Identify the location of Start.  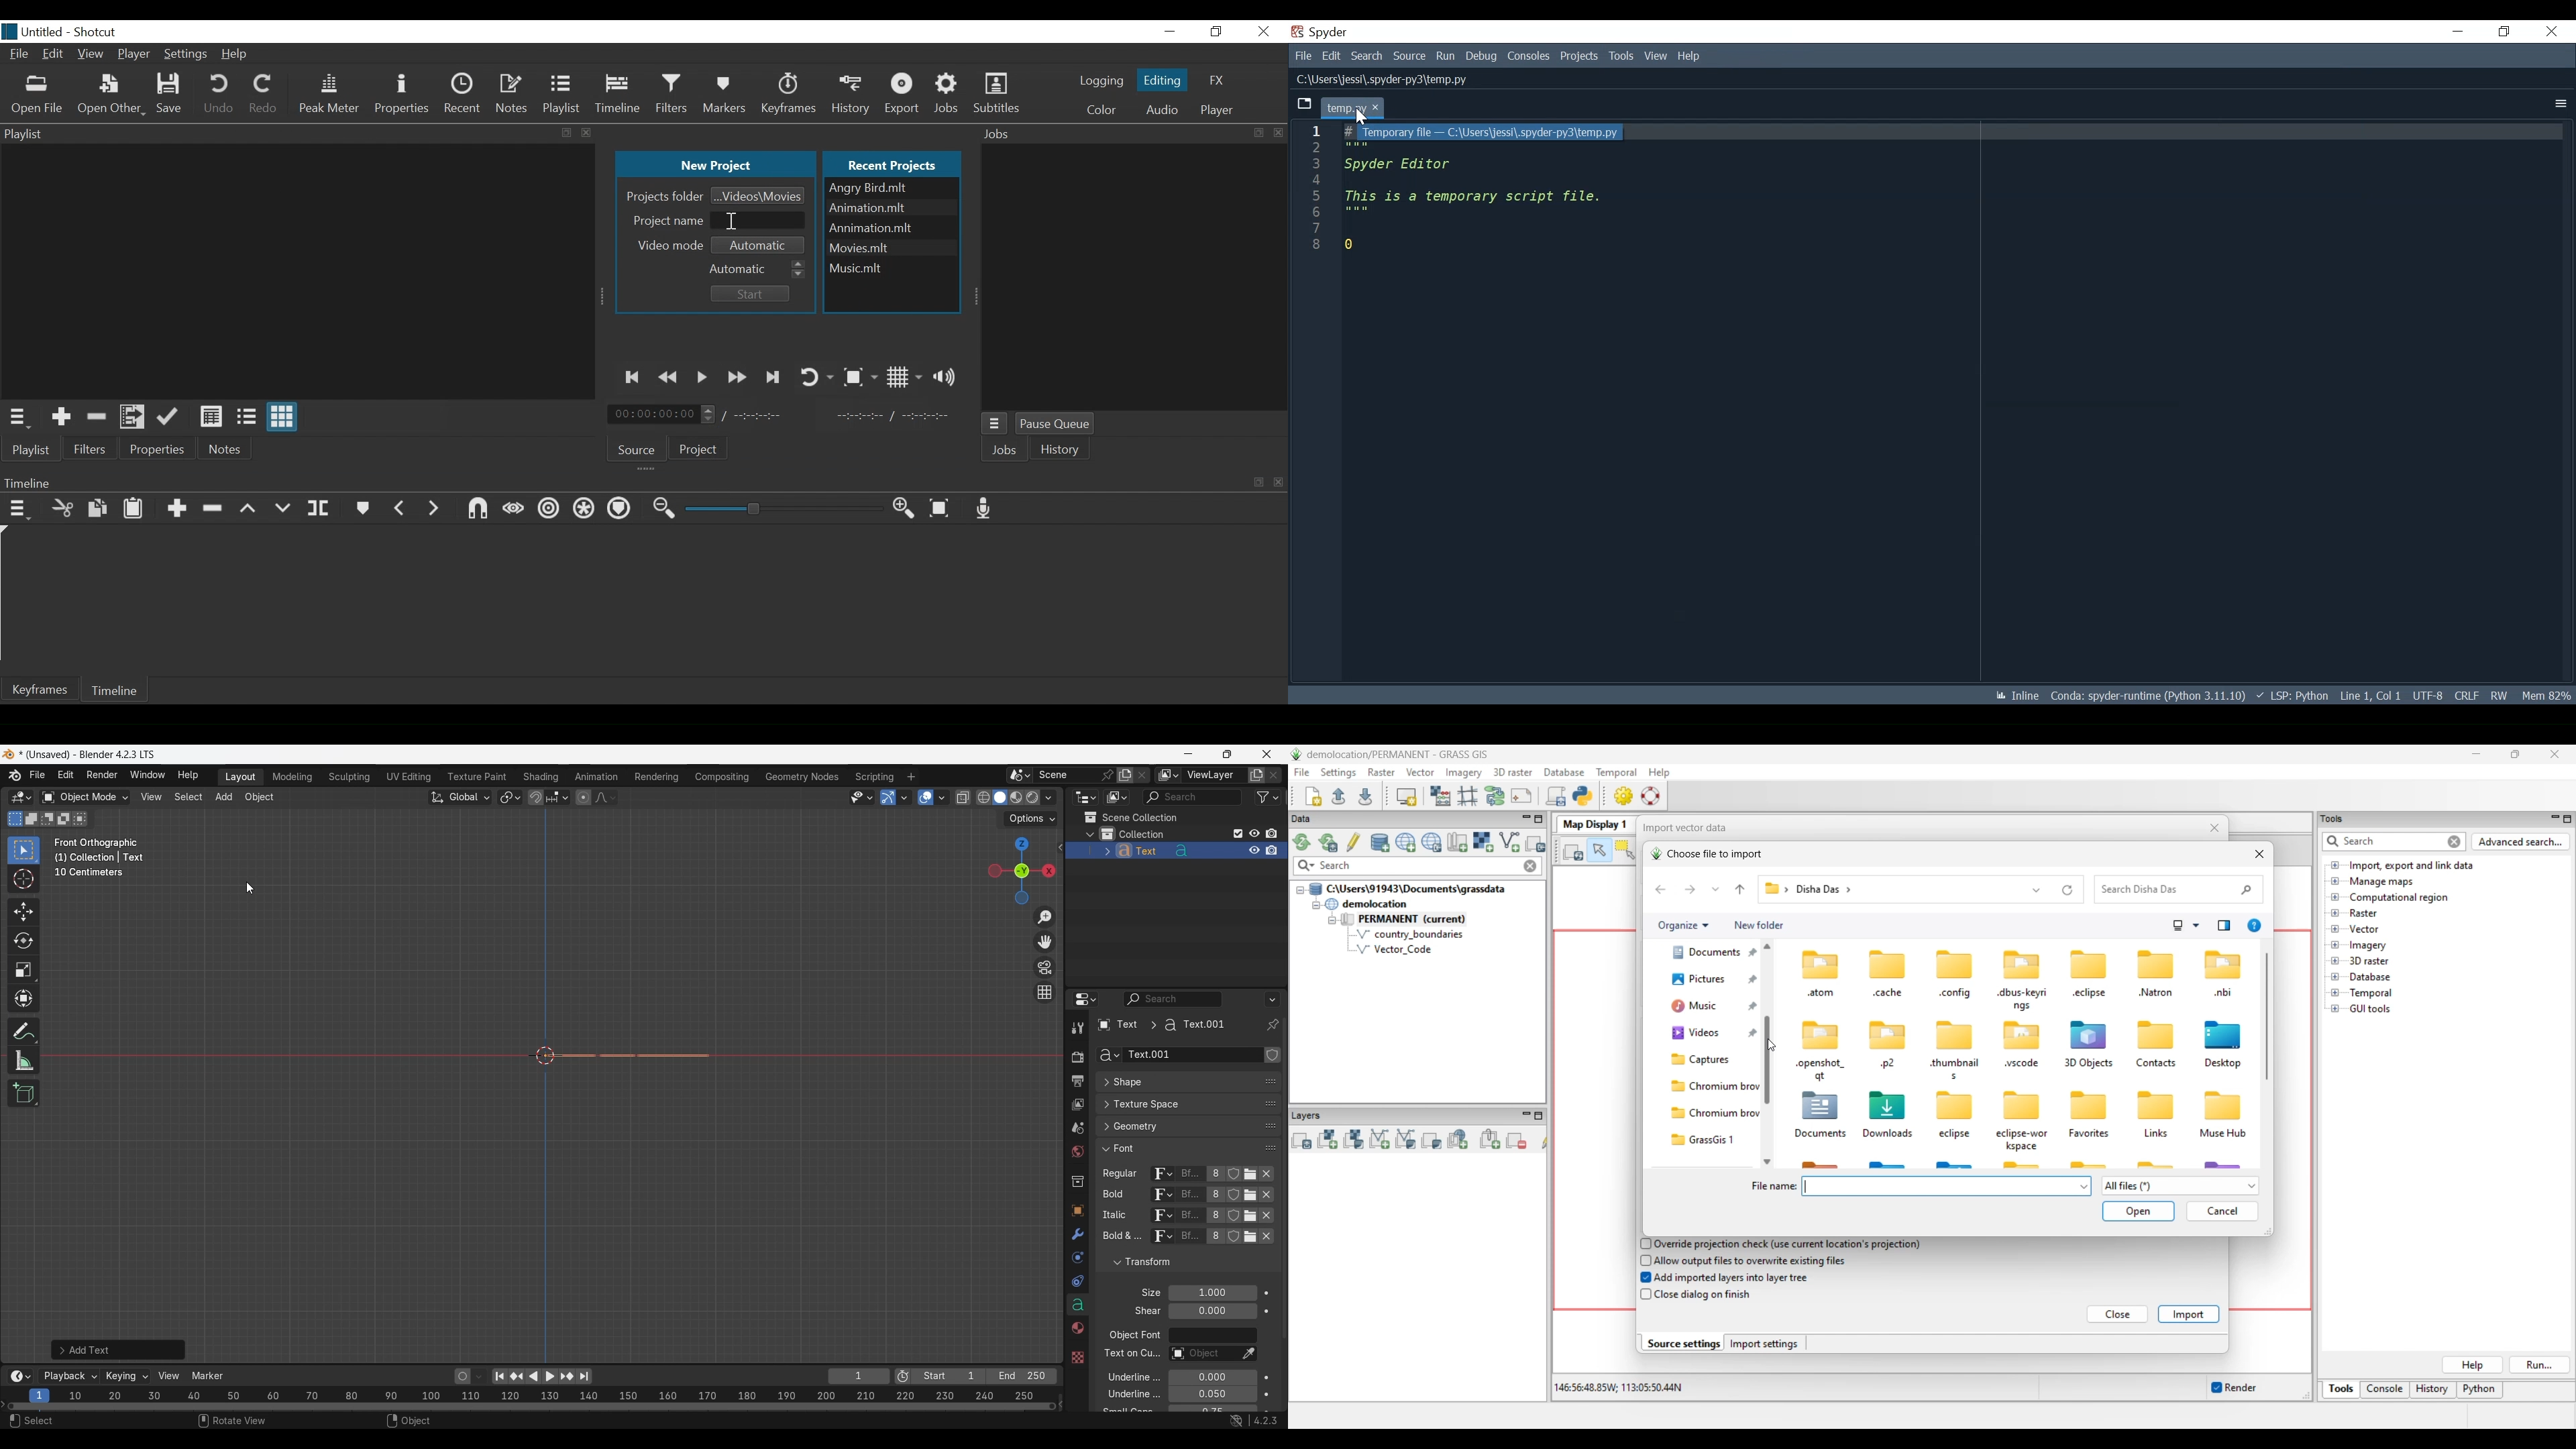
(747, 294).